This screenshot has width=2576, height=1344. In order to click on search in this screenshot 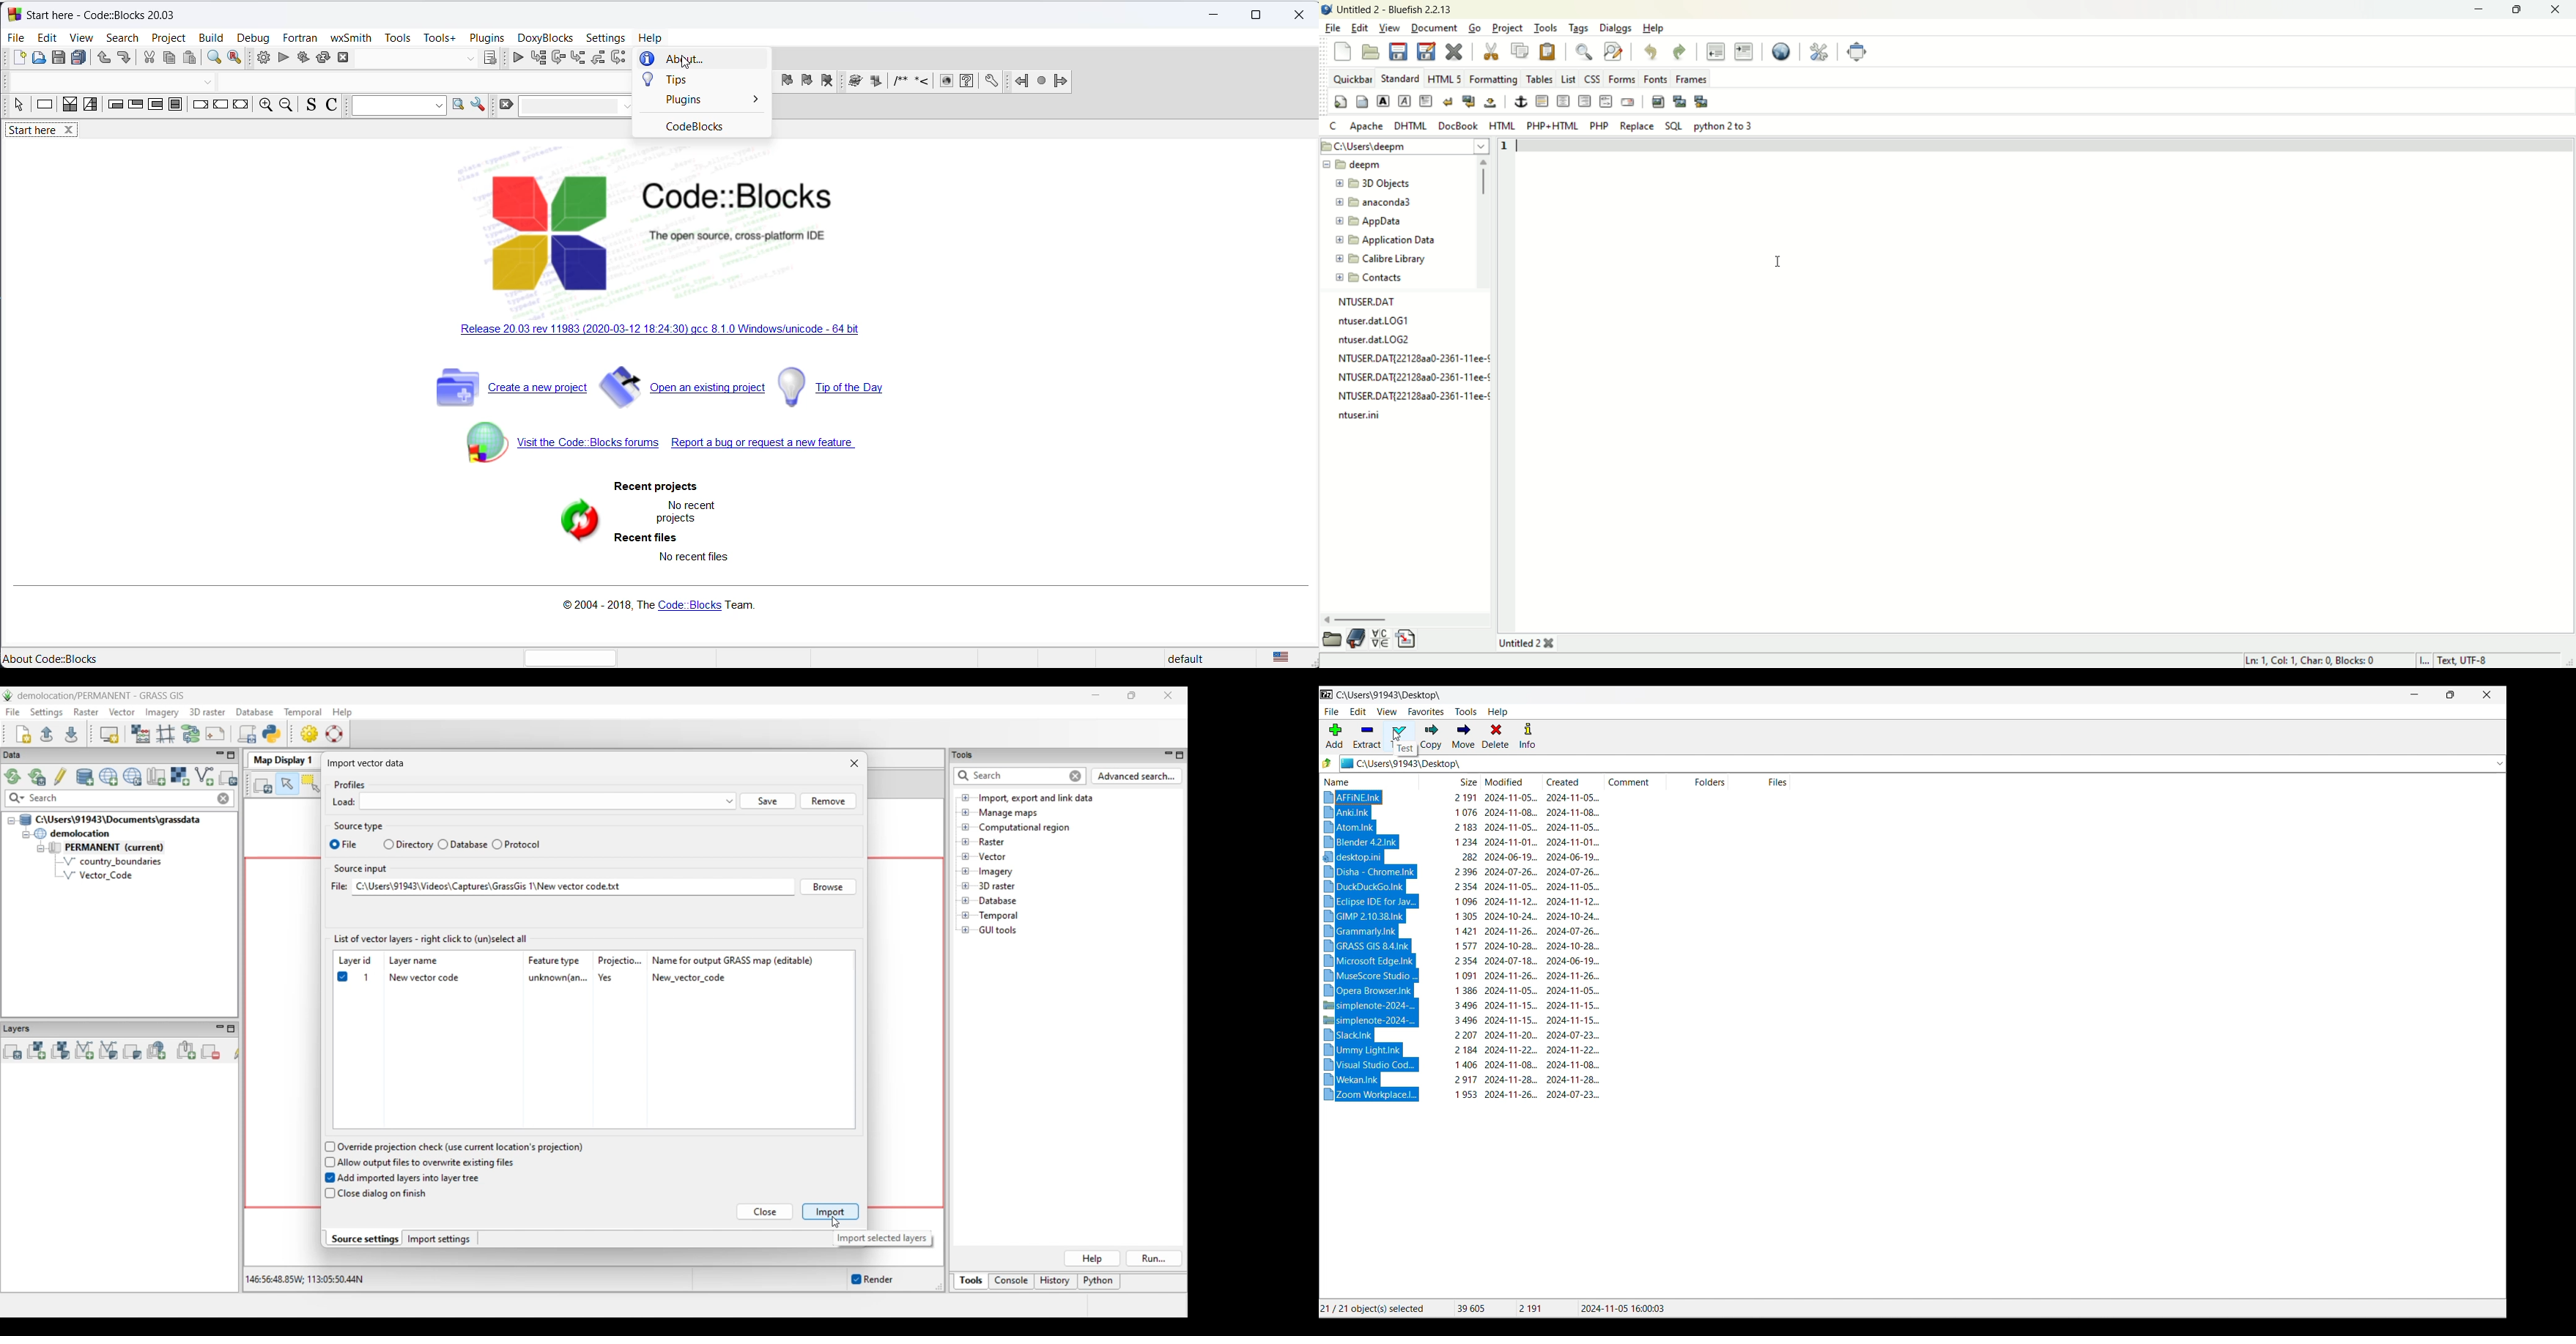, I will do `click(126, 38)`.